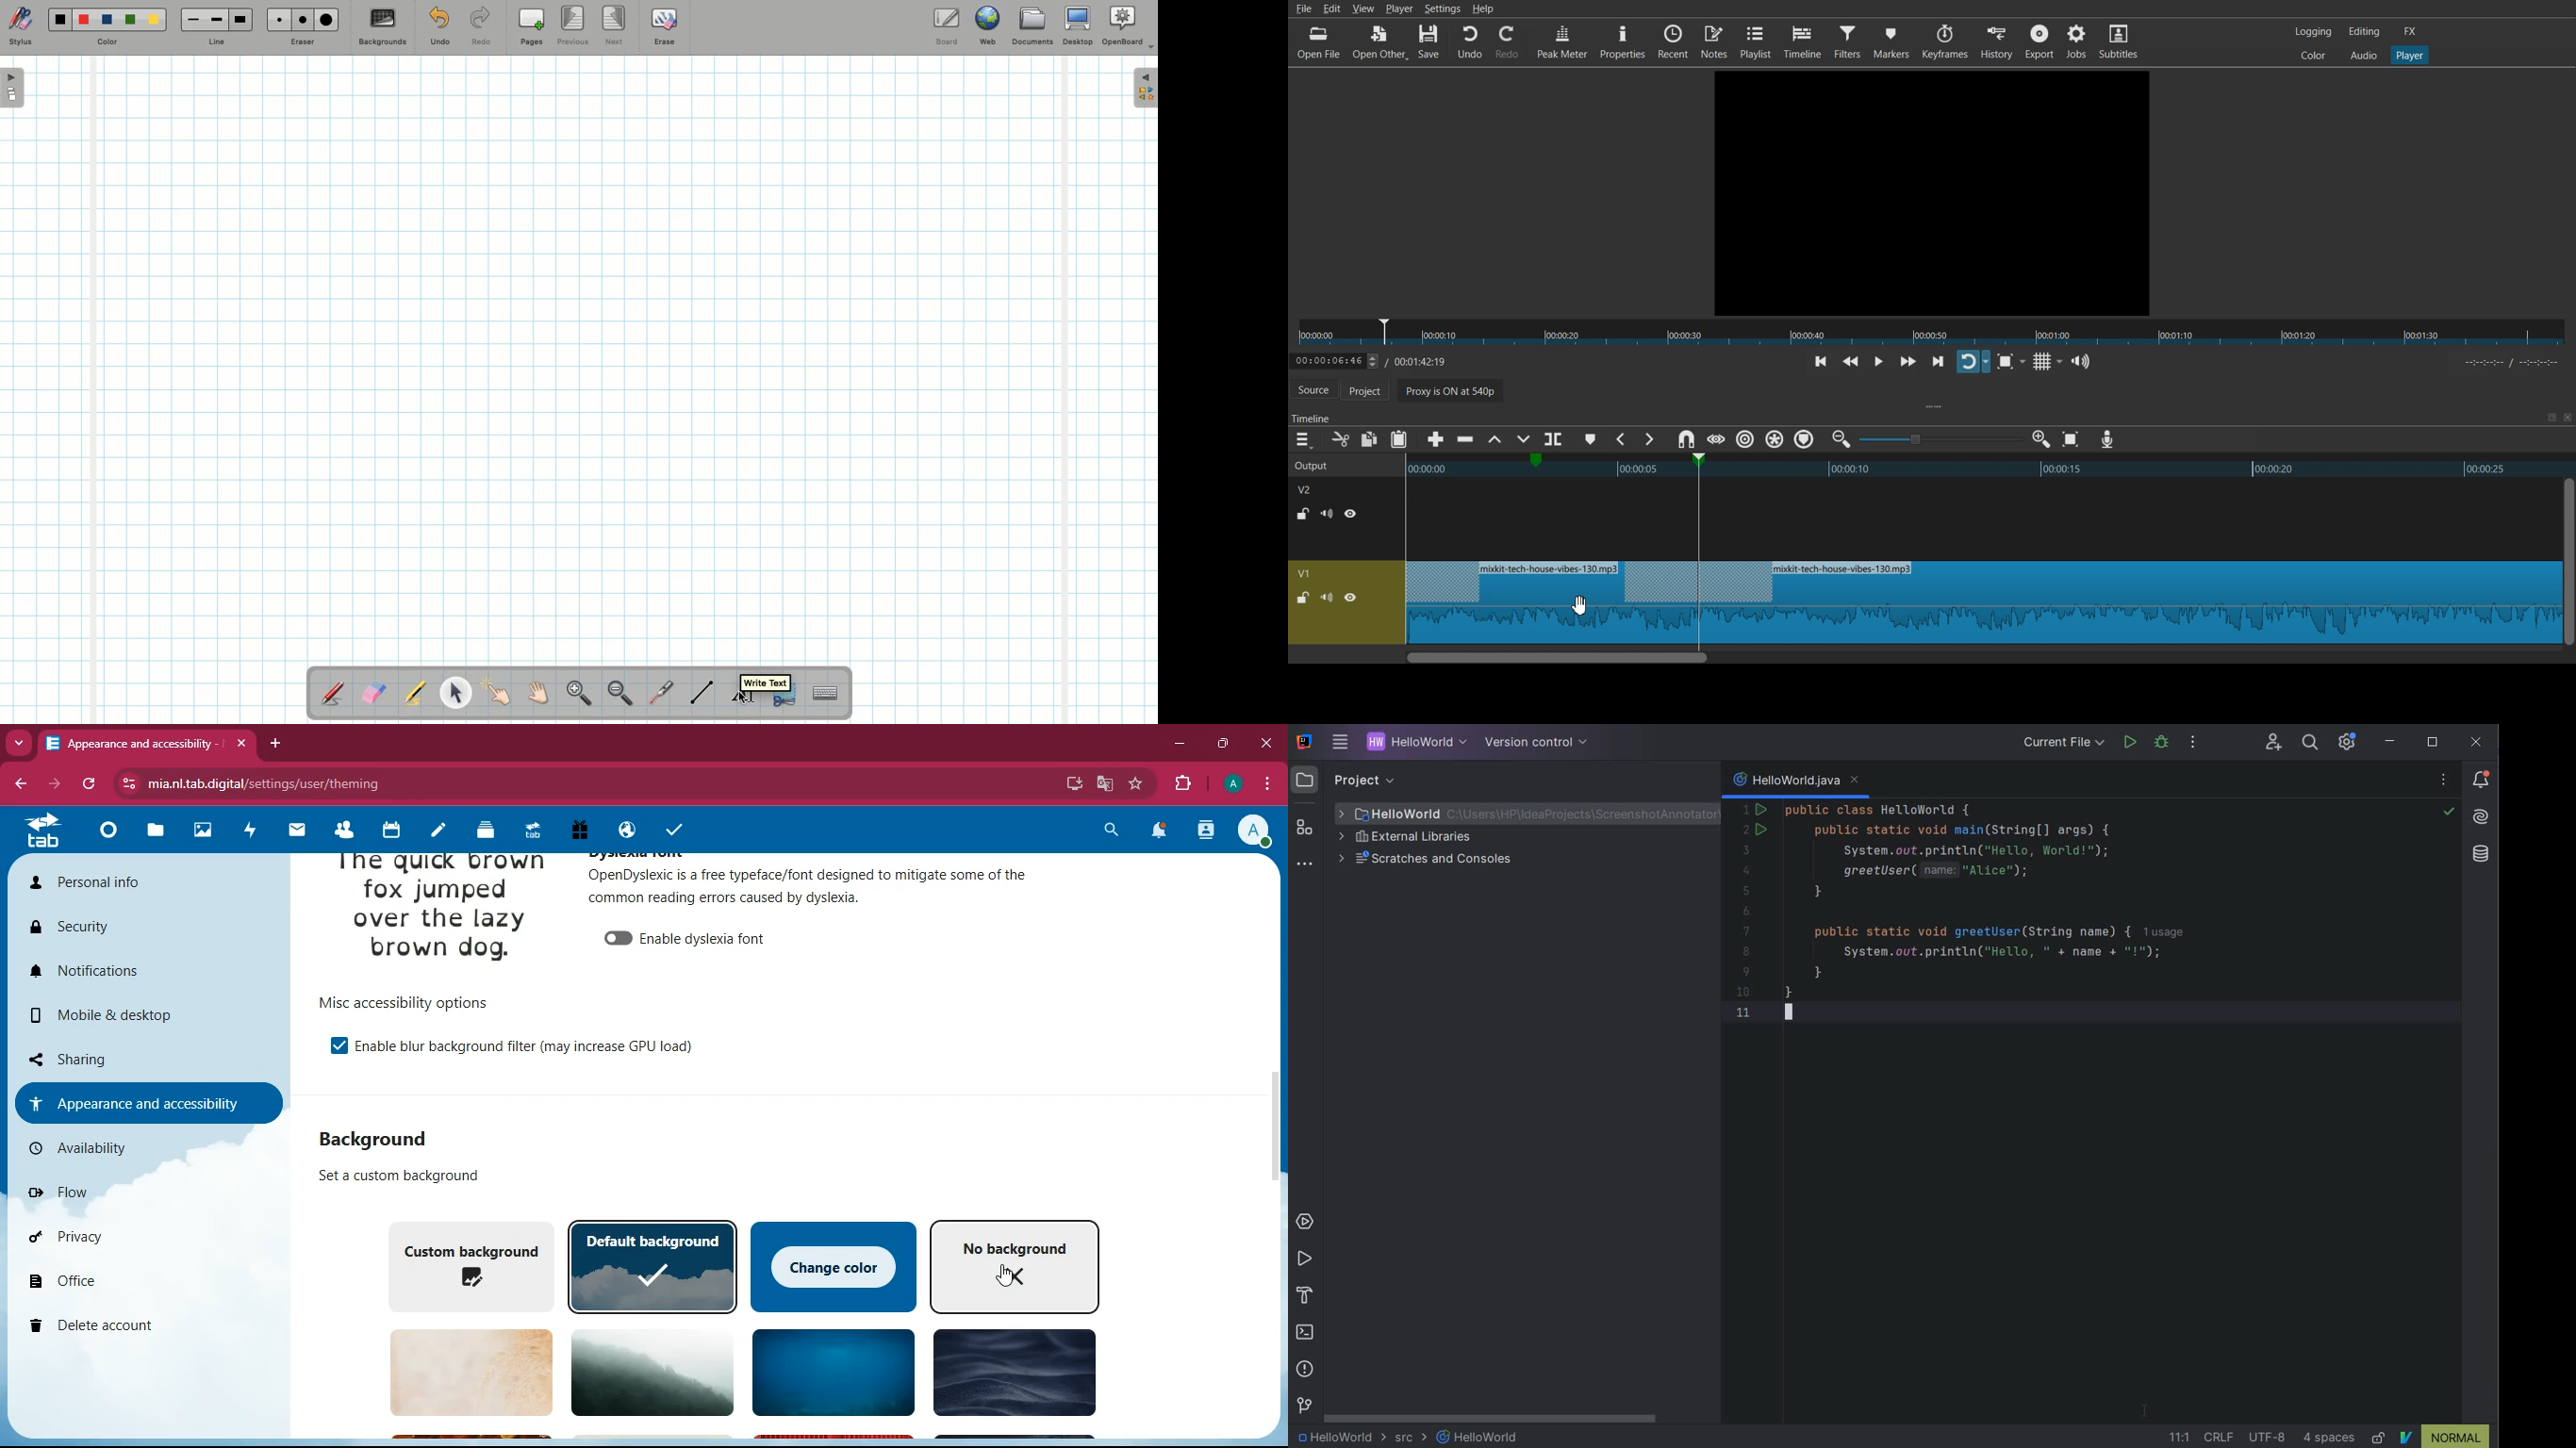 This screenshot has width=2576, height=1456. I want to click on menu, so click(1267, 782).